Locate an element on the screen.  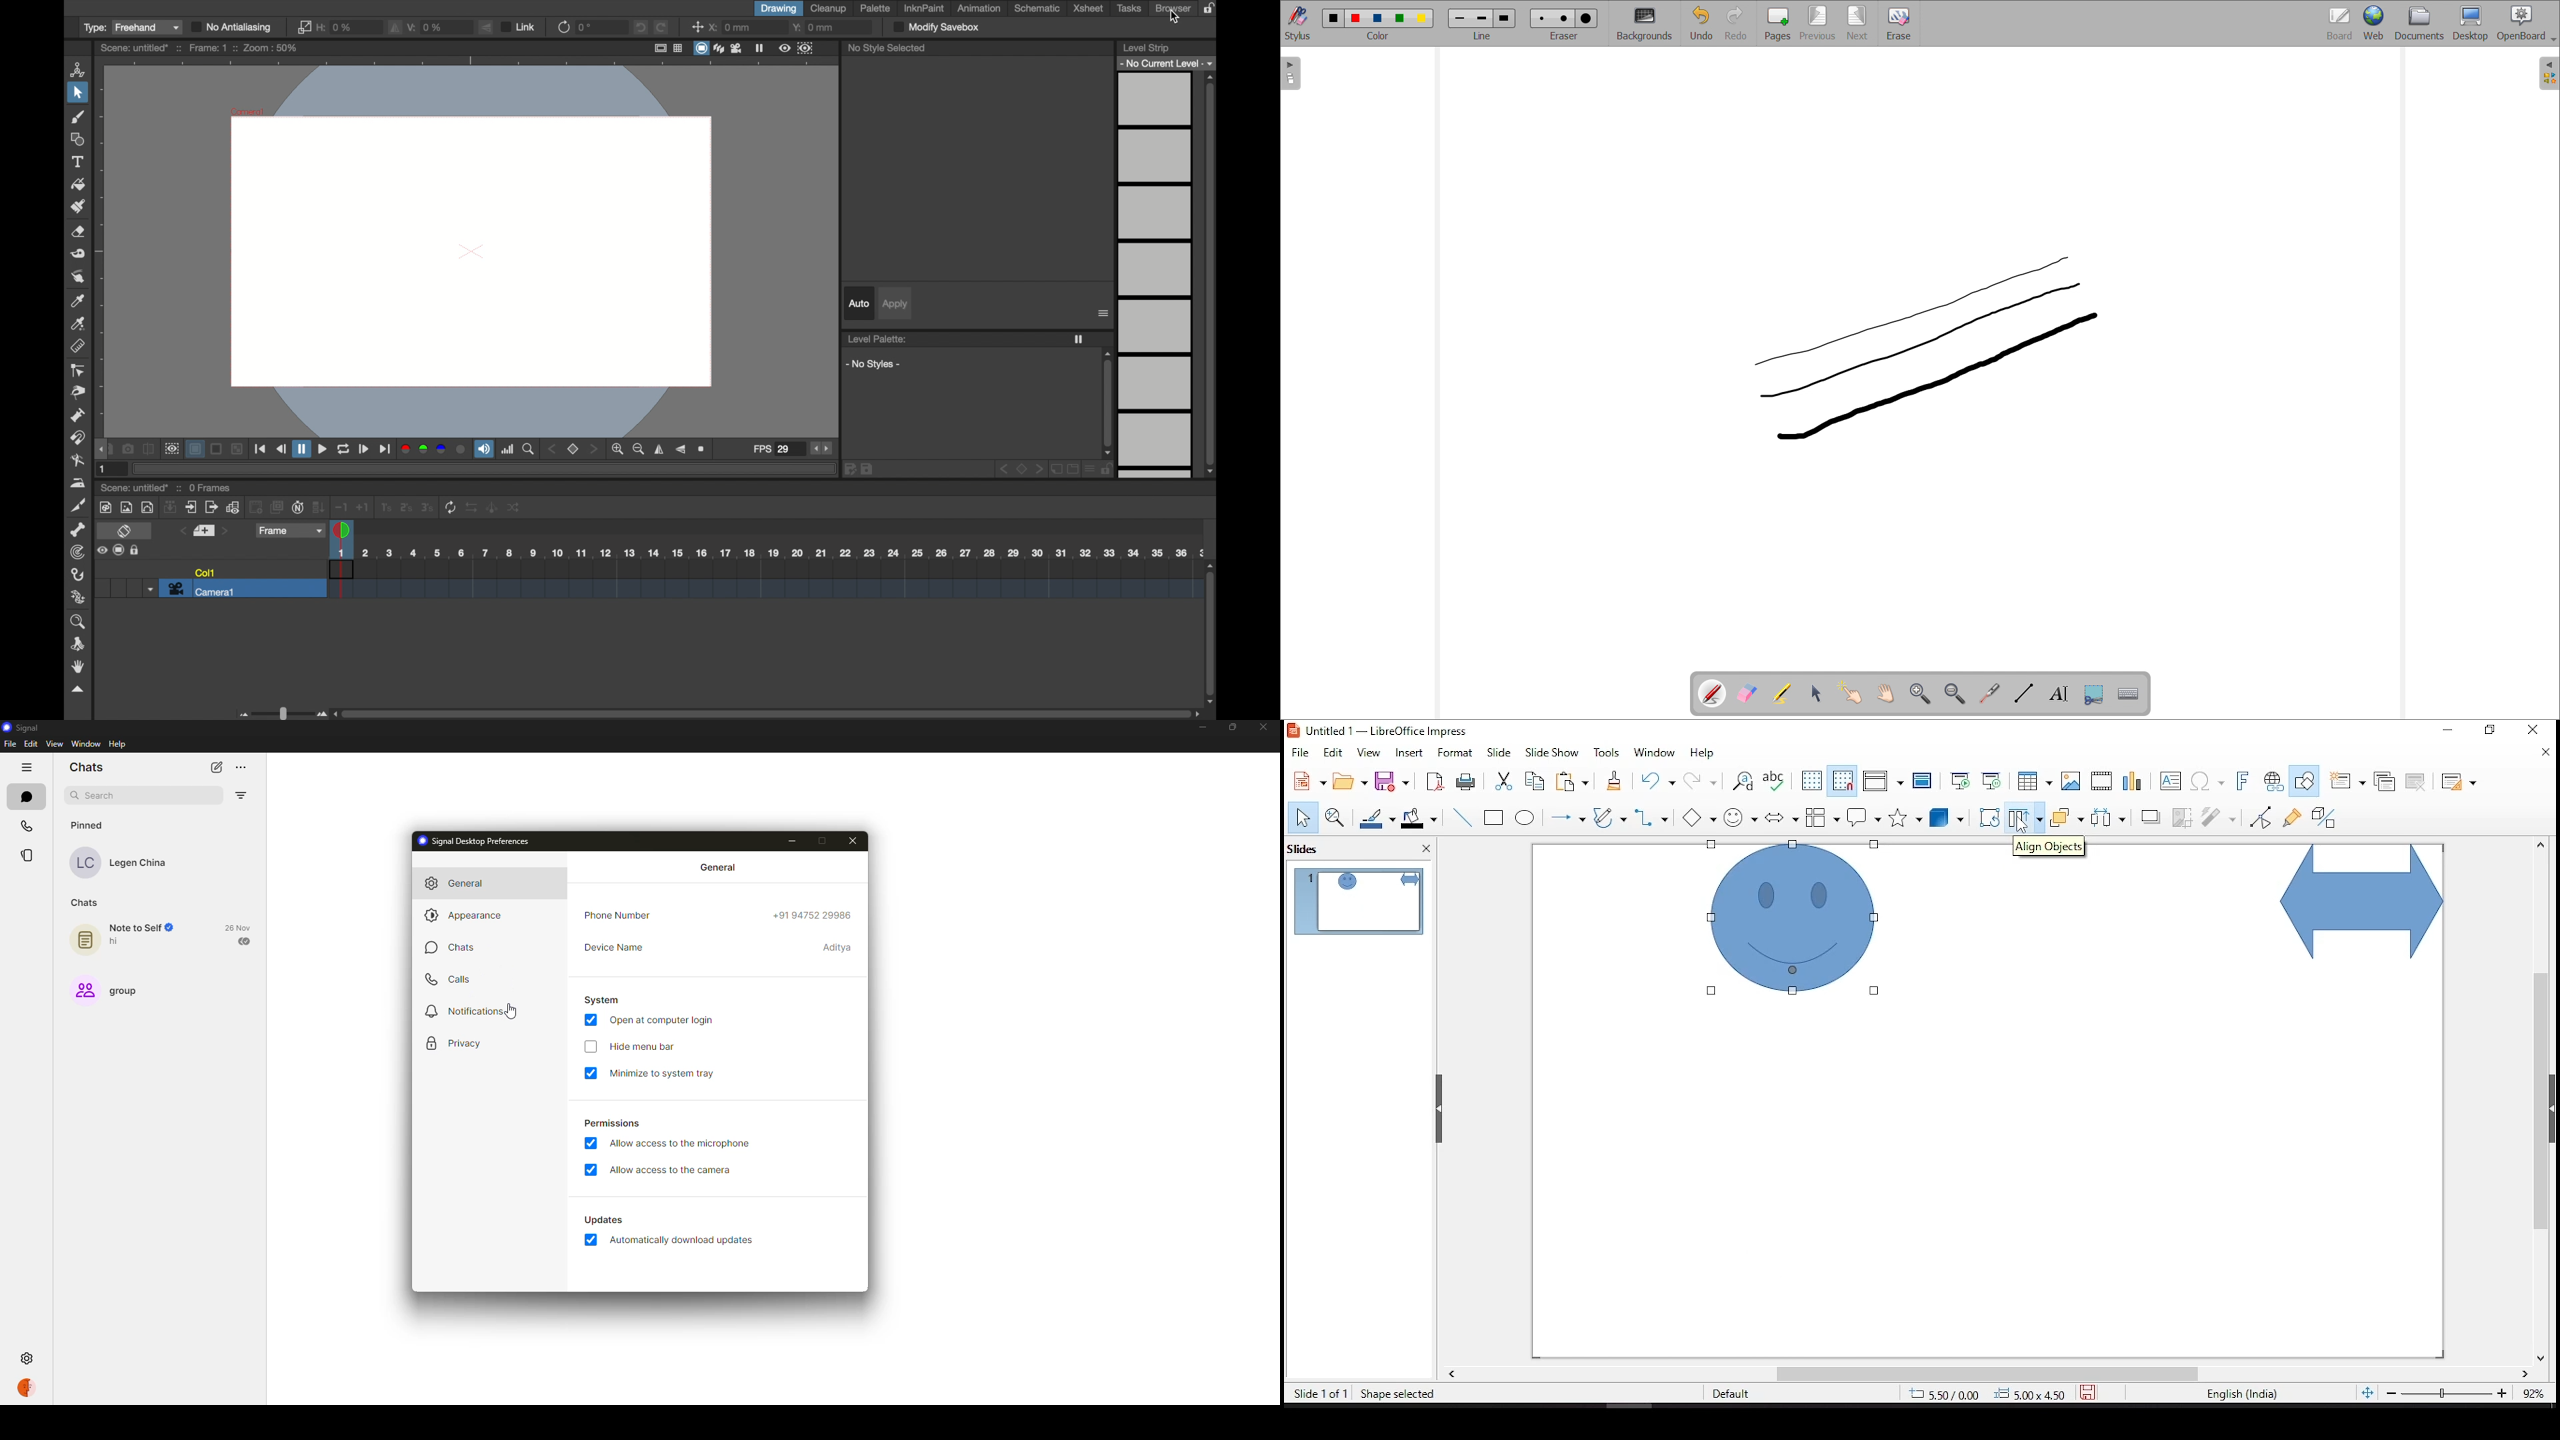
more options is located at coordinates (977, 470).